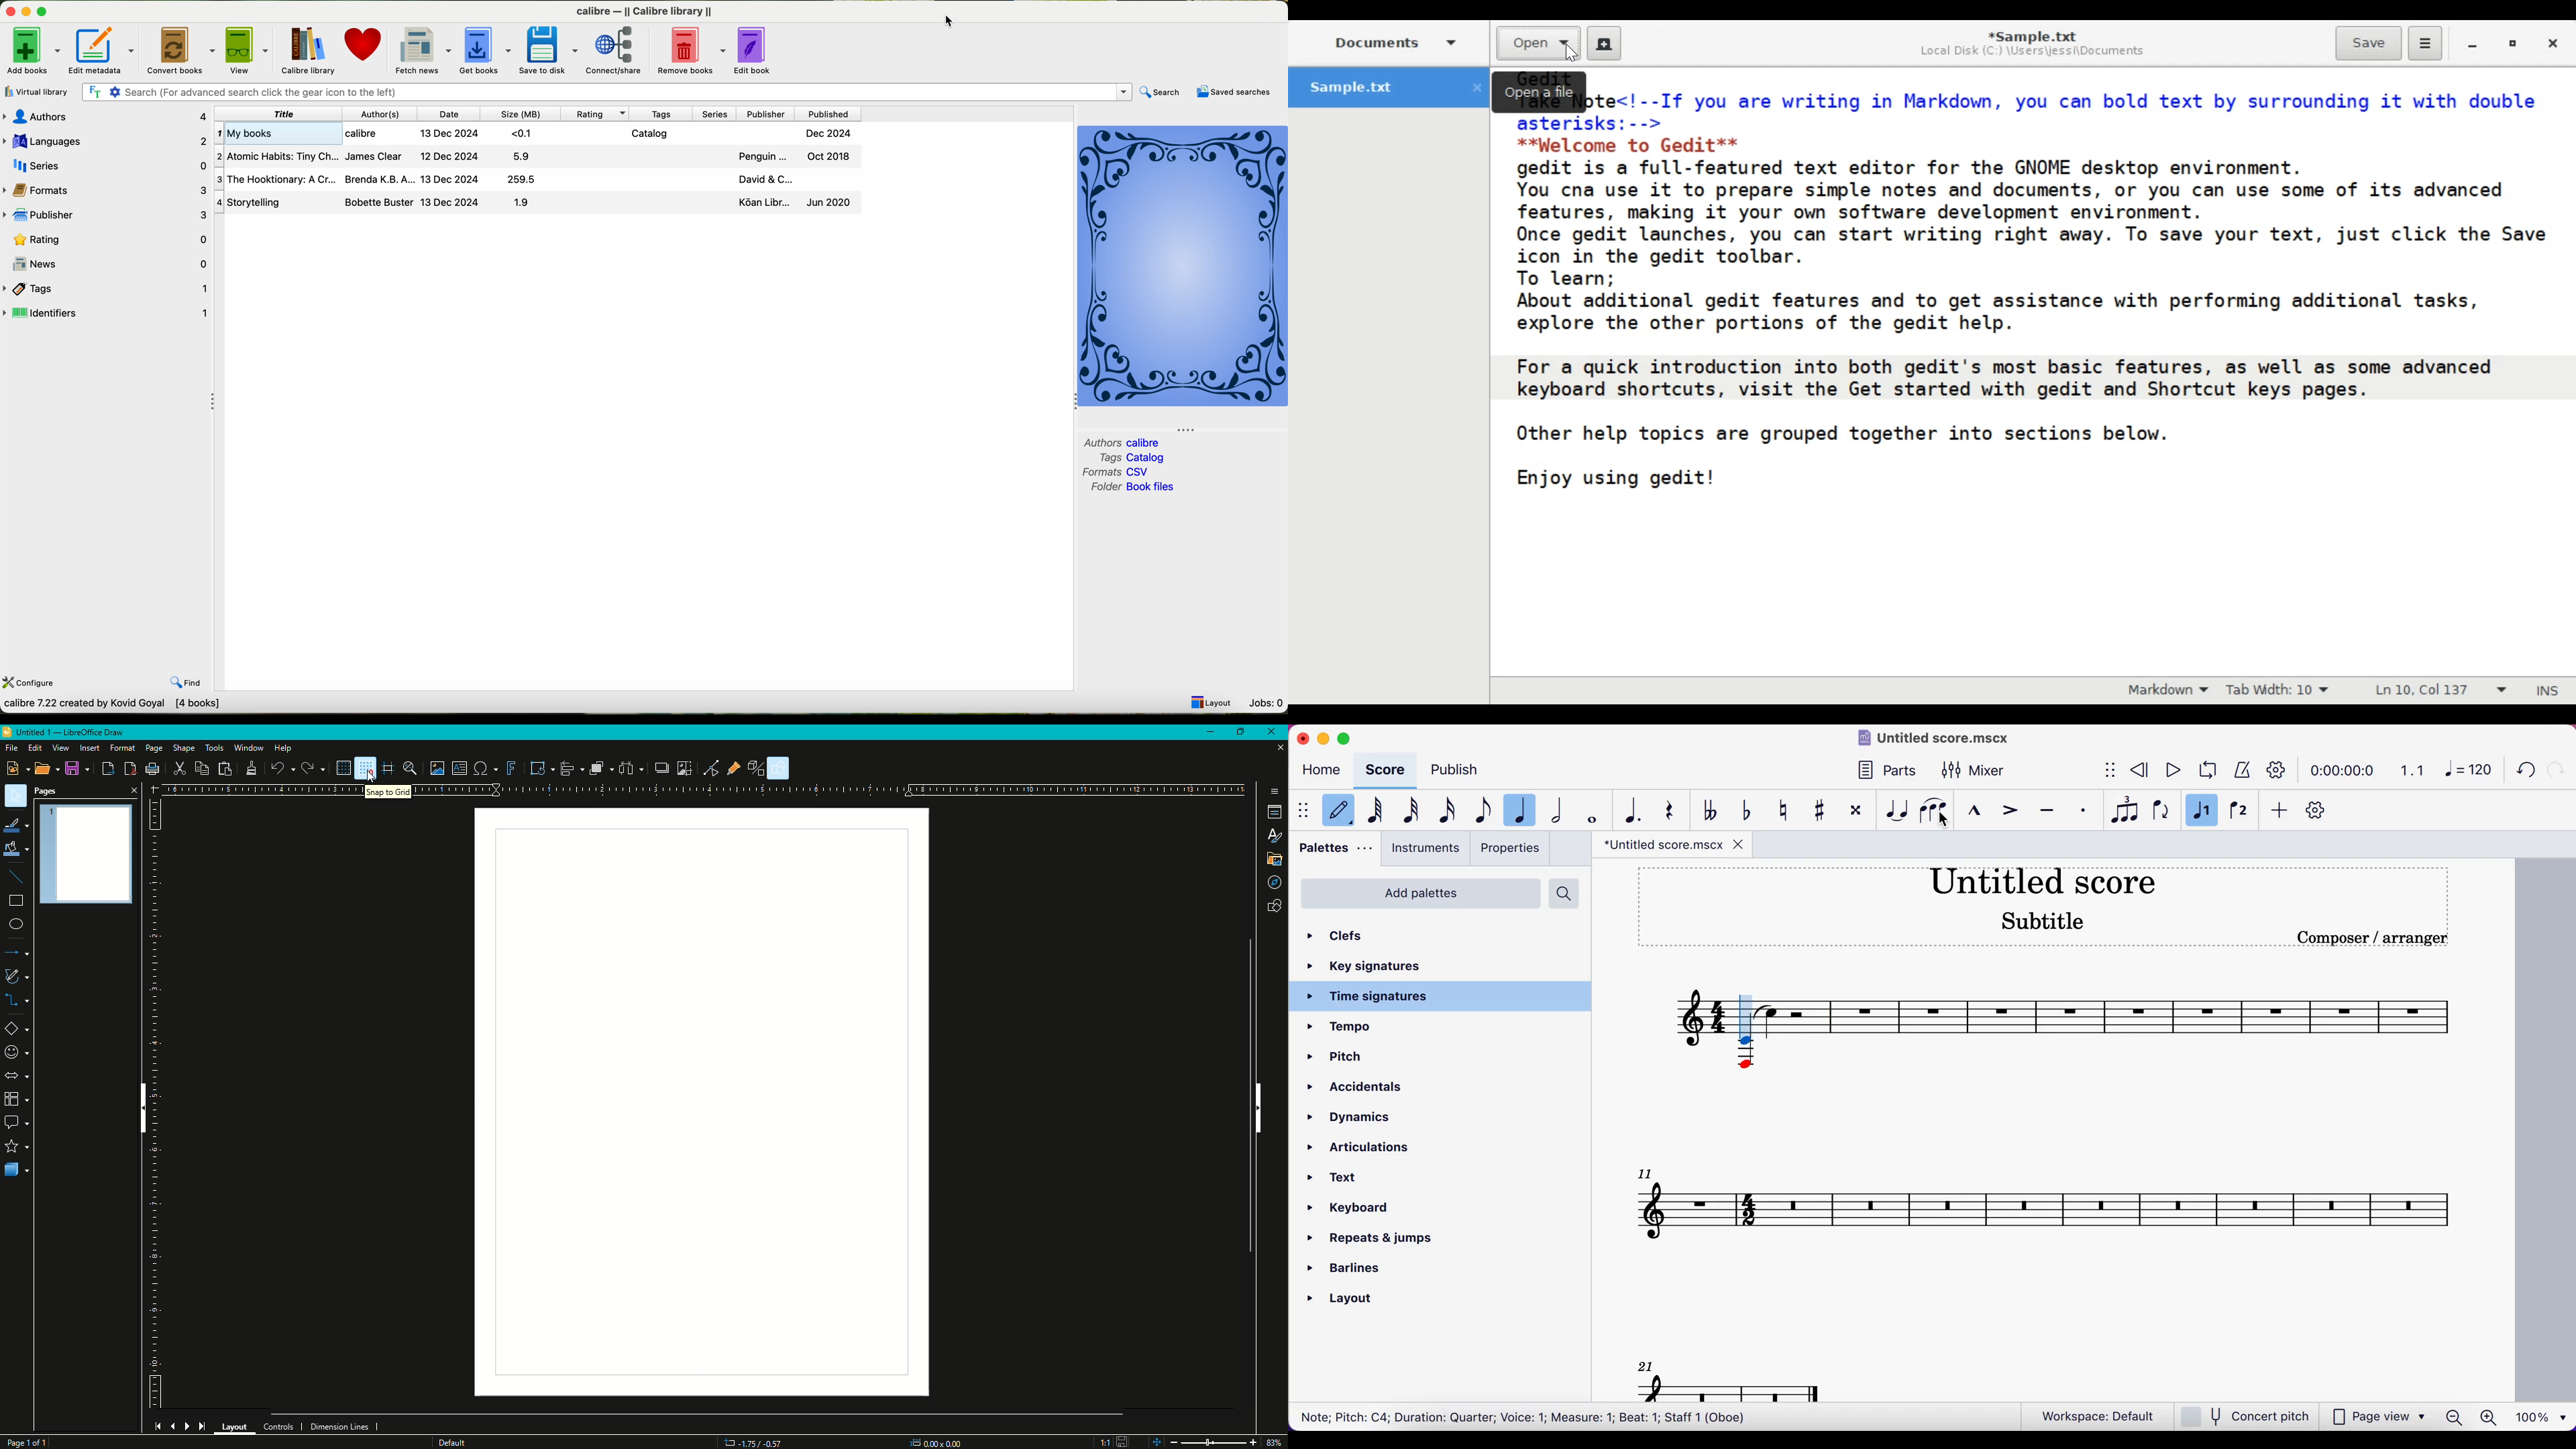 This screenshot has width=2576, height=1456. What do you see at coordinates (227, 767) in the screenshot?
I see `Paste` at bounding box center [227, 767].